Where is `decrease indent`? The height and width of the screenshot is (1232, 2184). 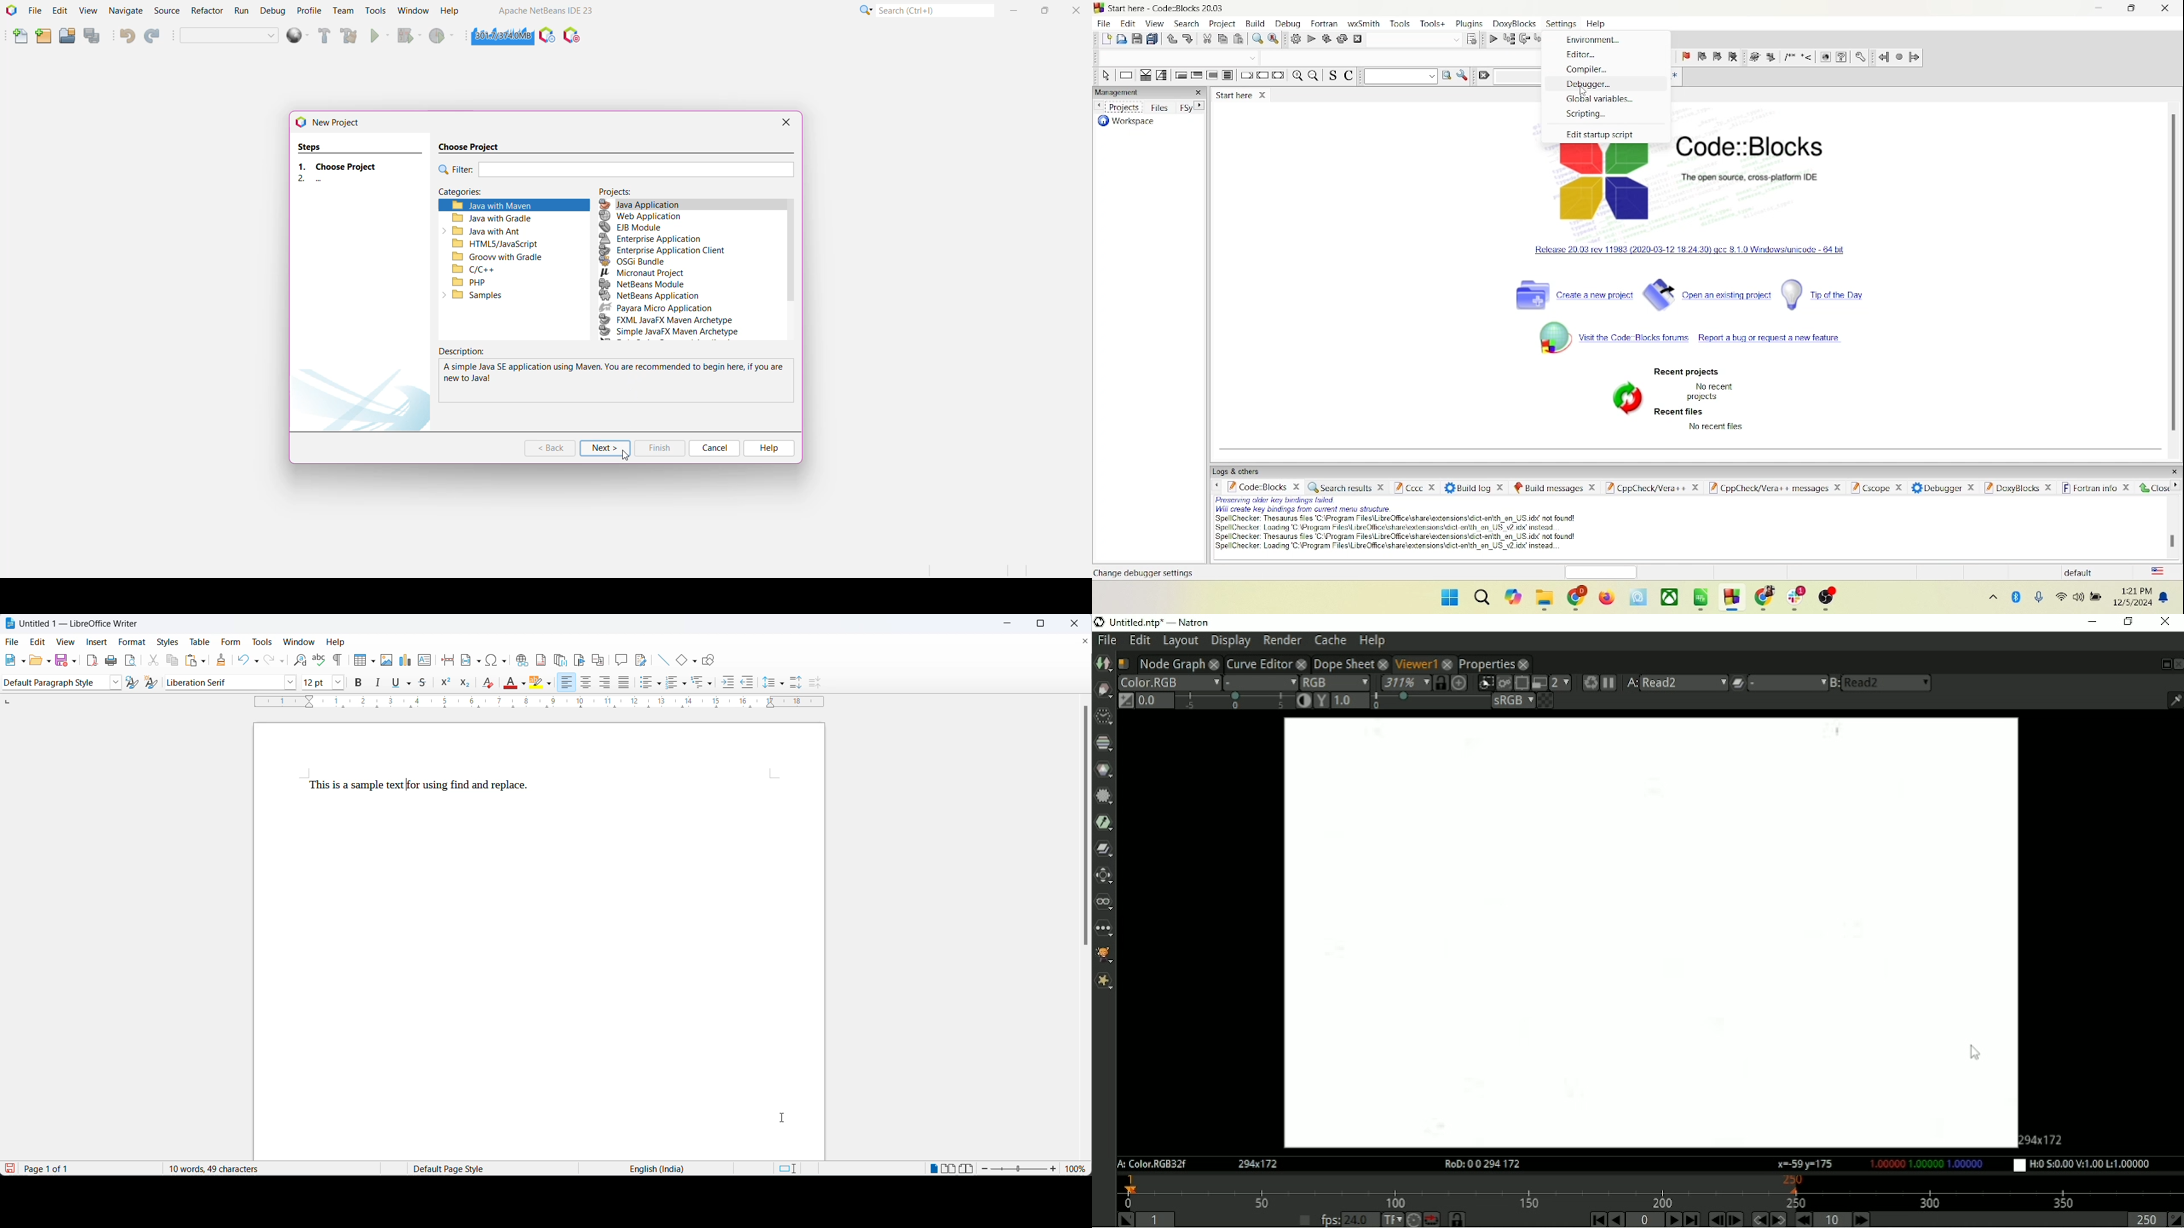
decrease indent is located at coordinates (748, 684).